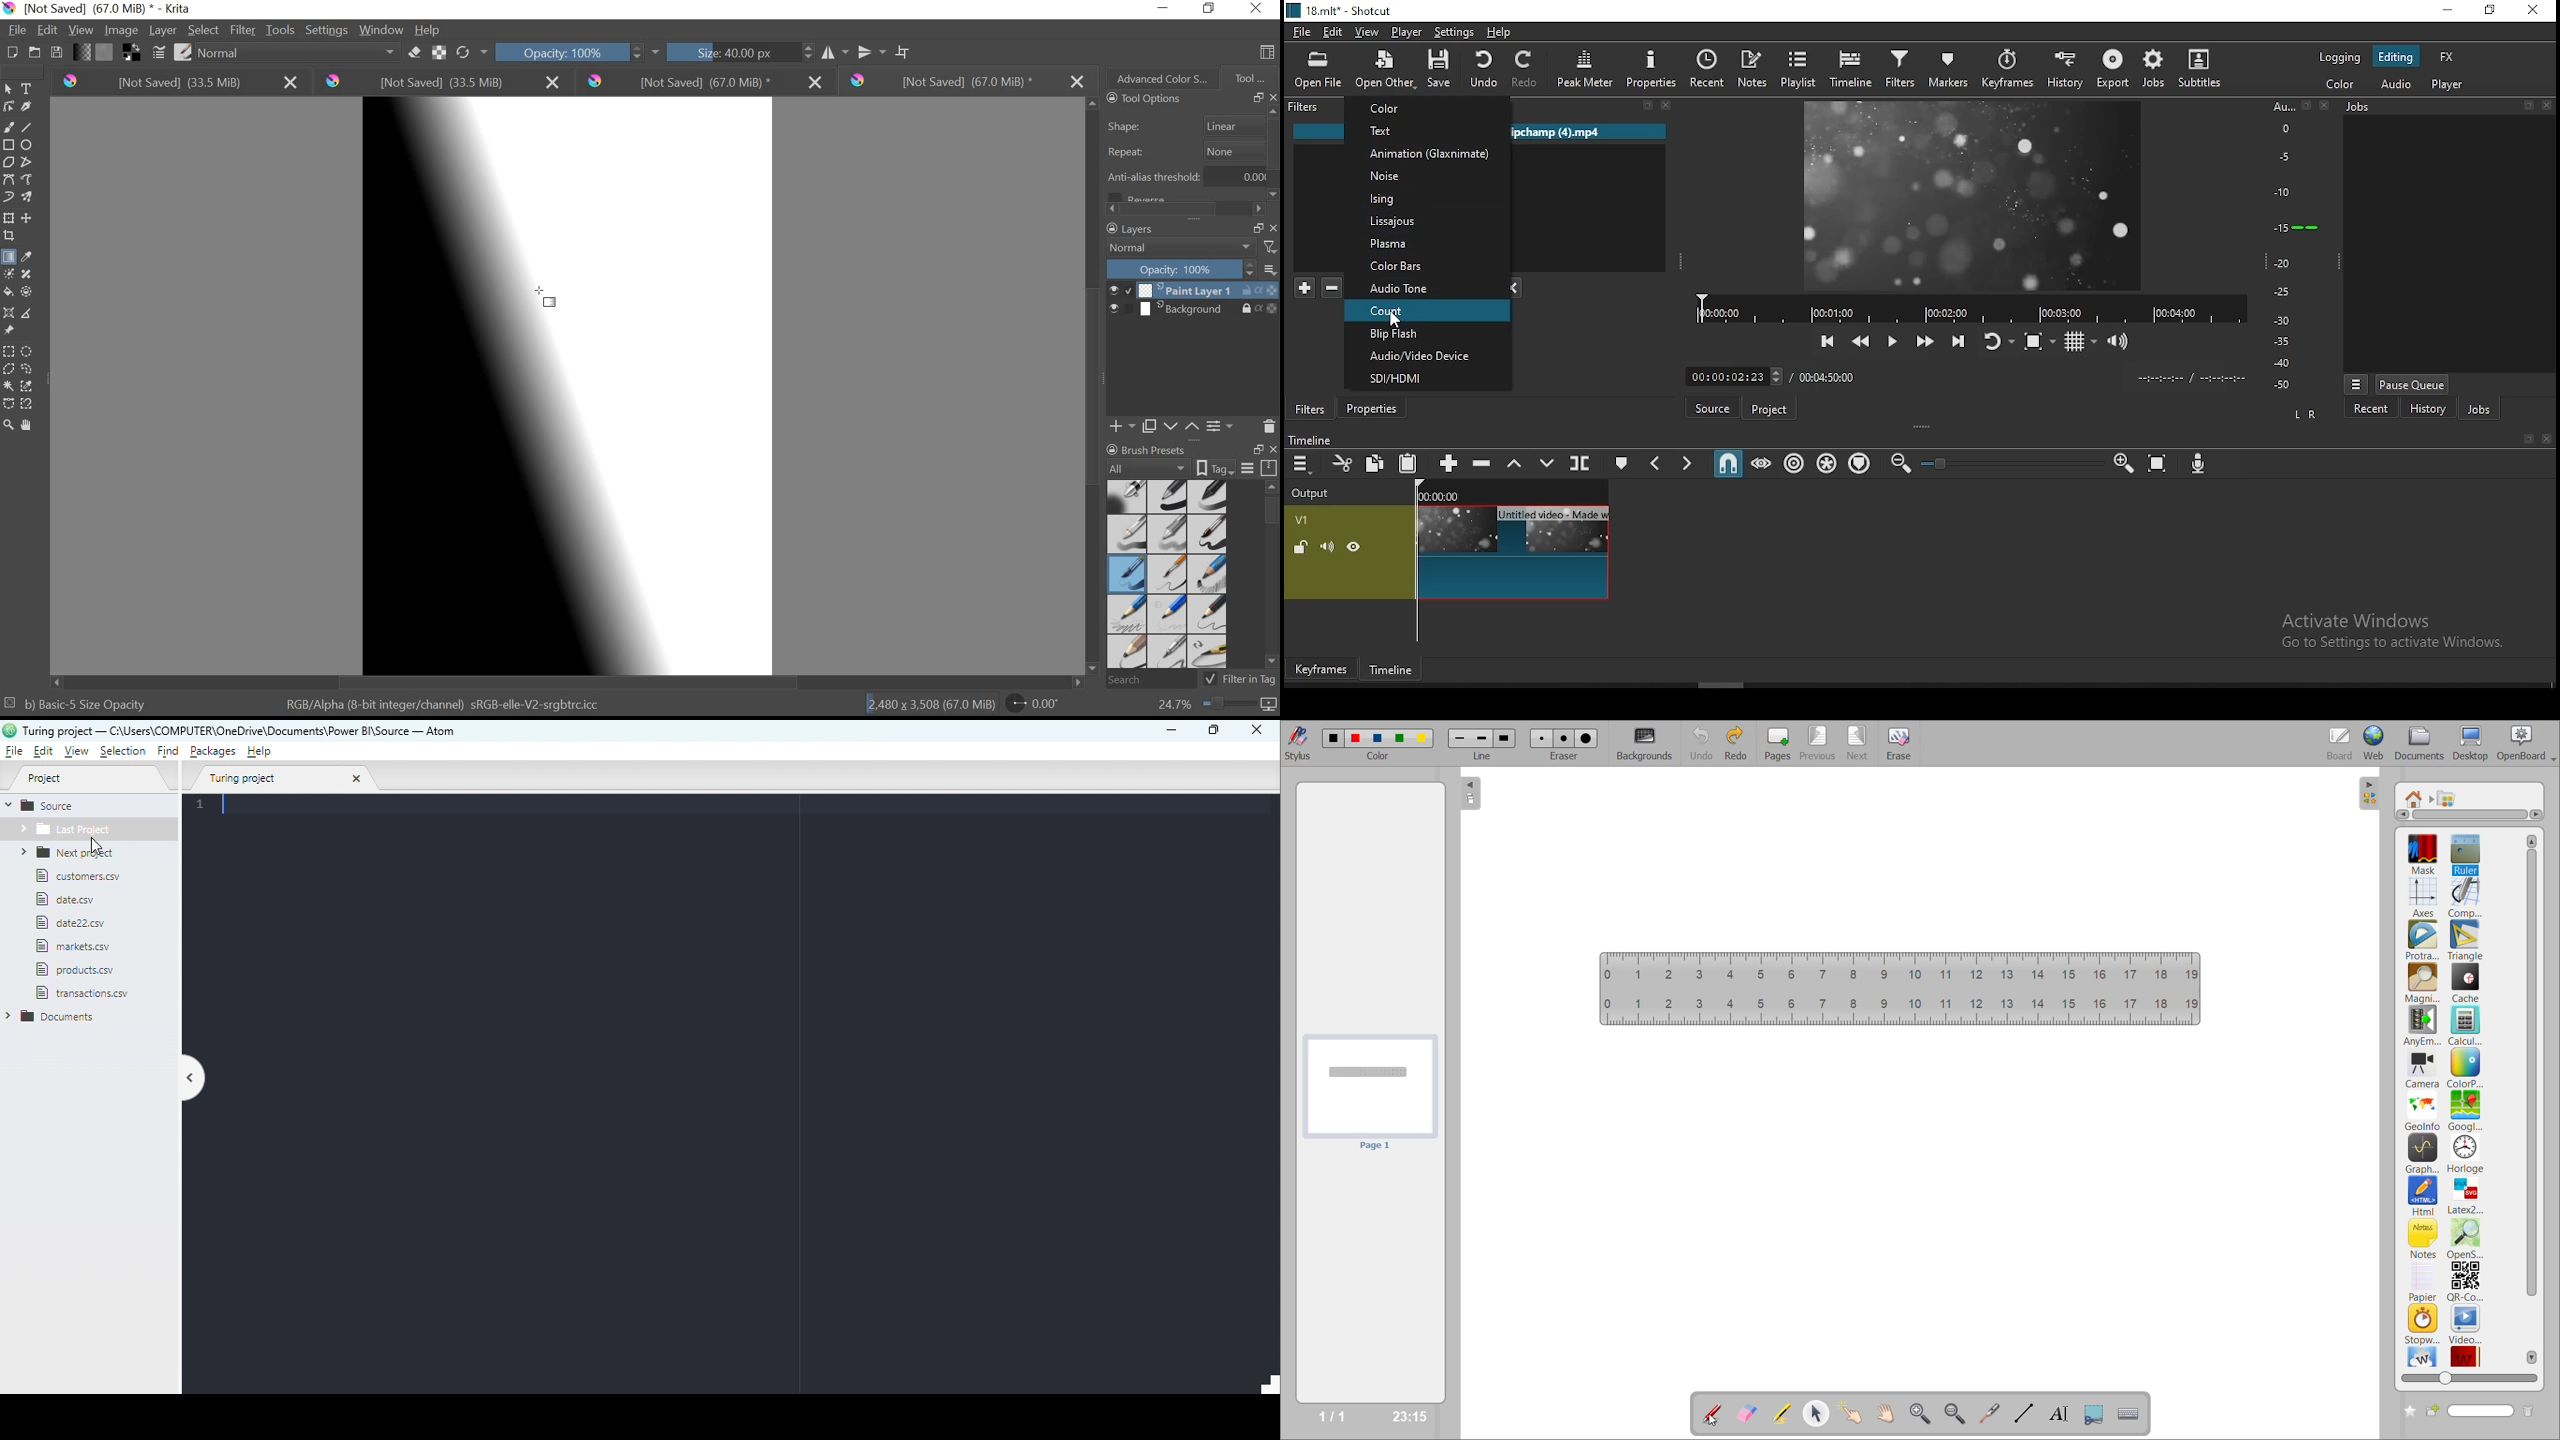 The width and height of the screenshot is (2576, 1456). Describe the element at coordinates (2155, 69) in the screenshot. I see `jobs` at that location.